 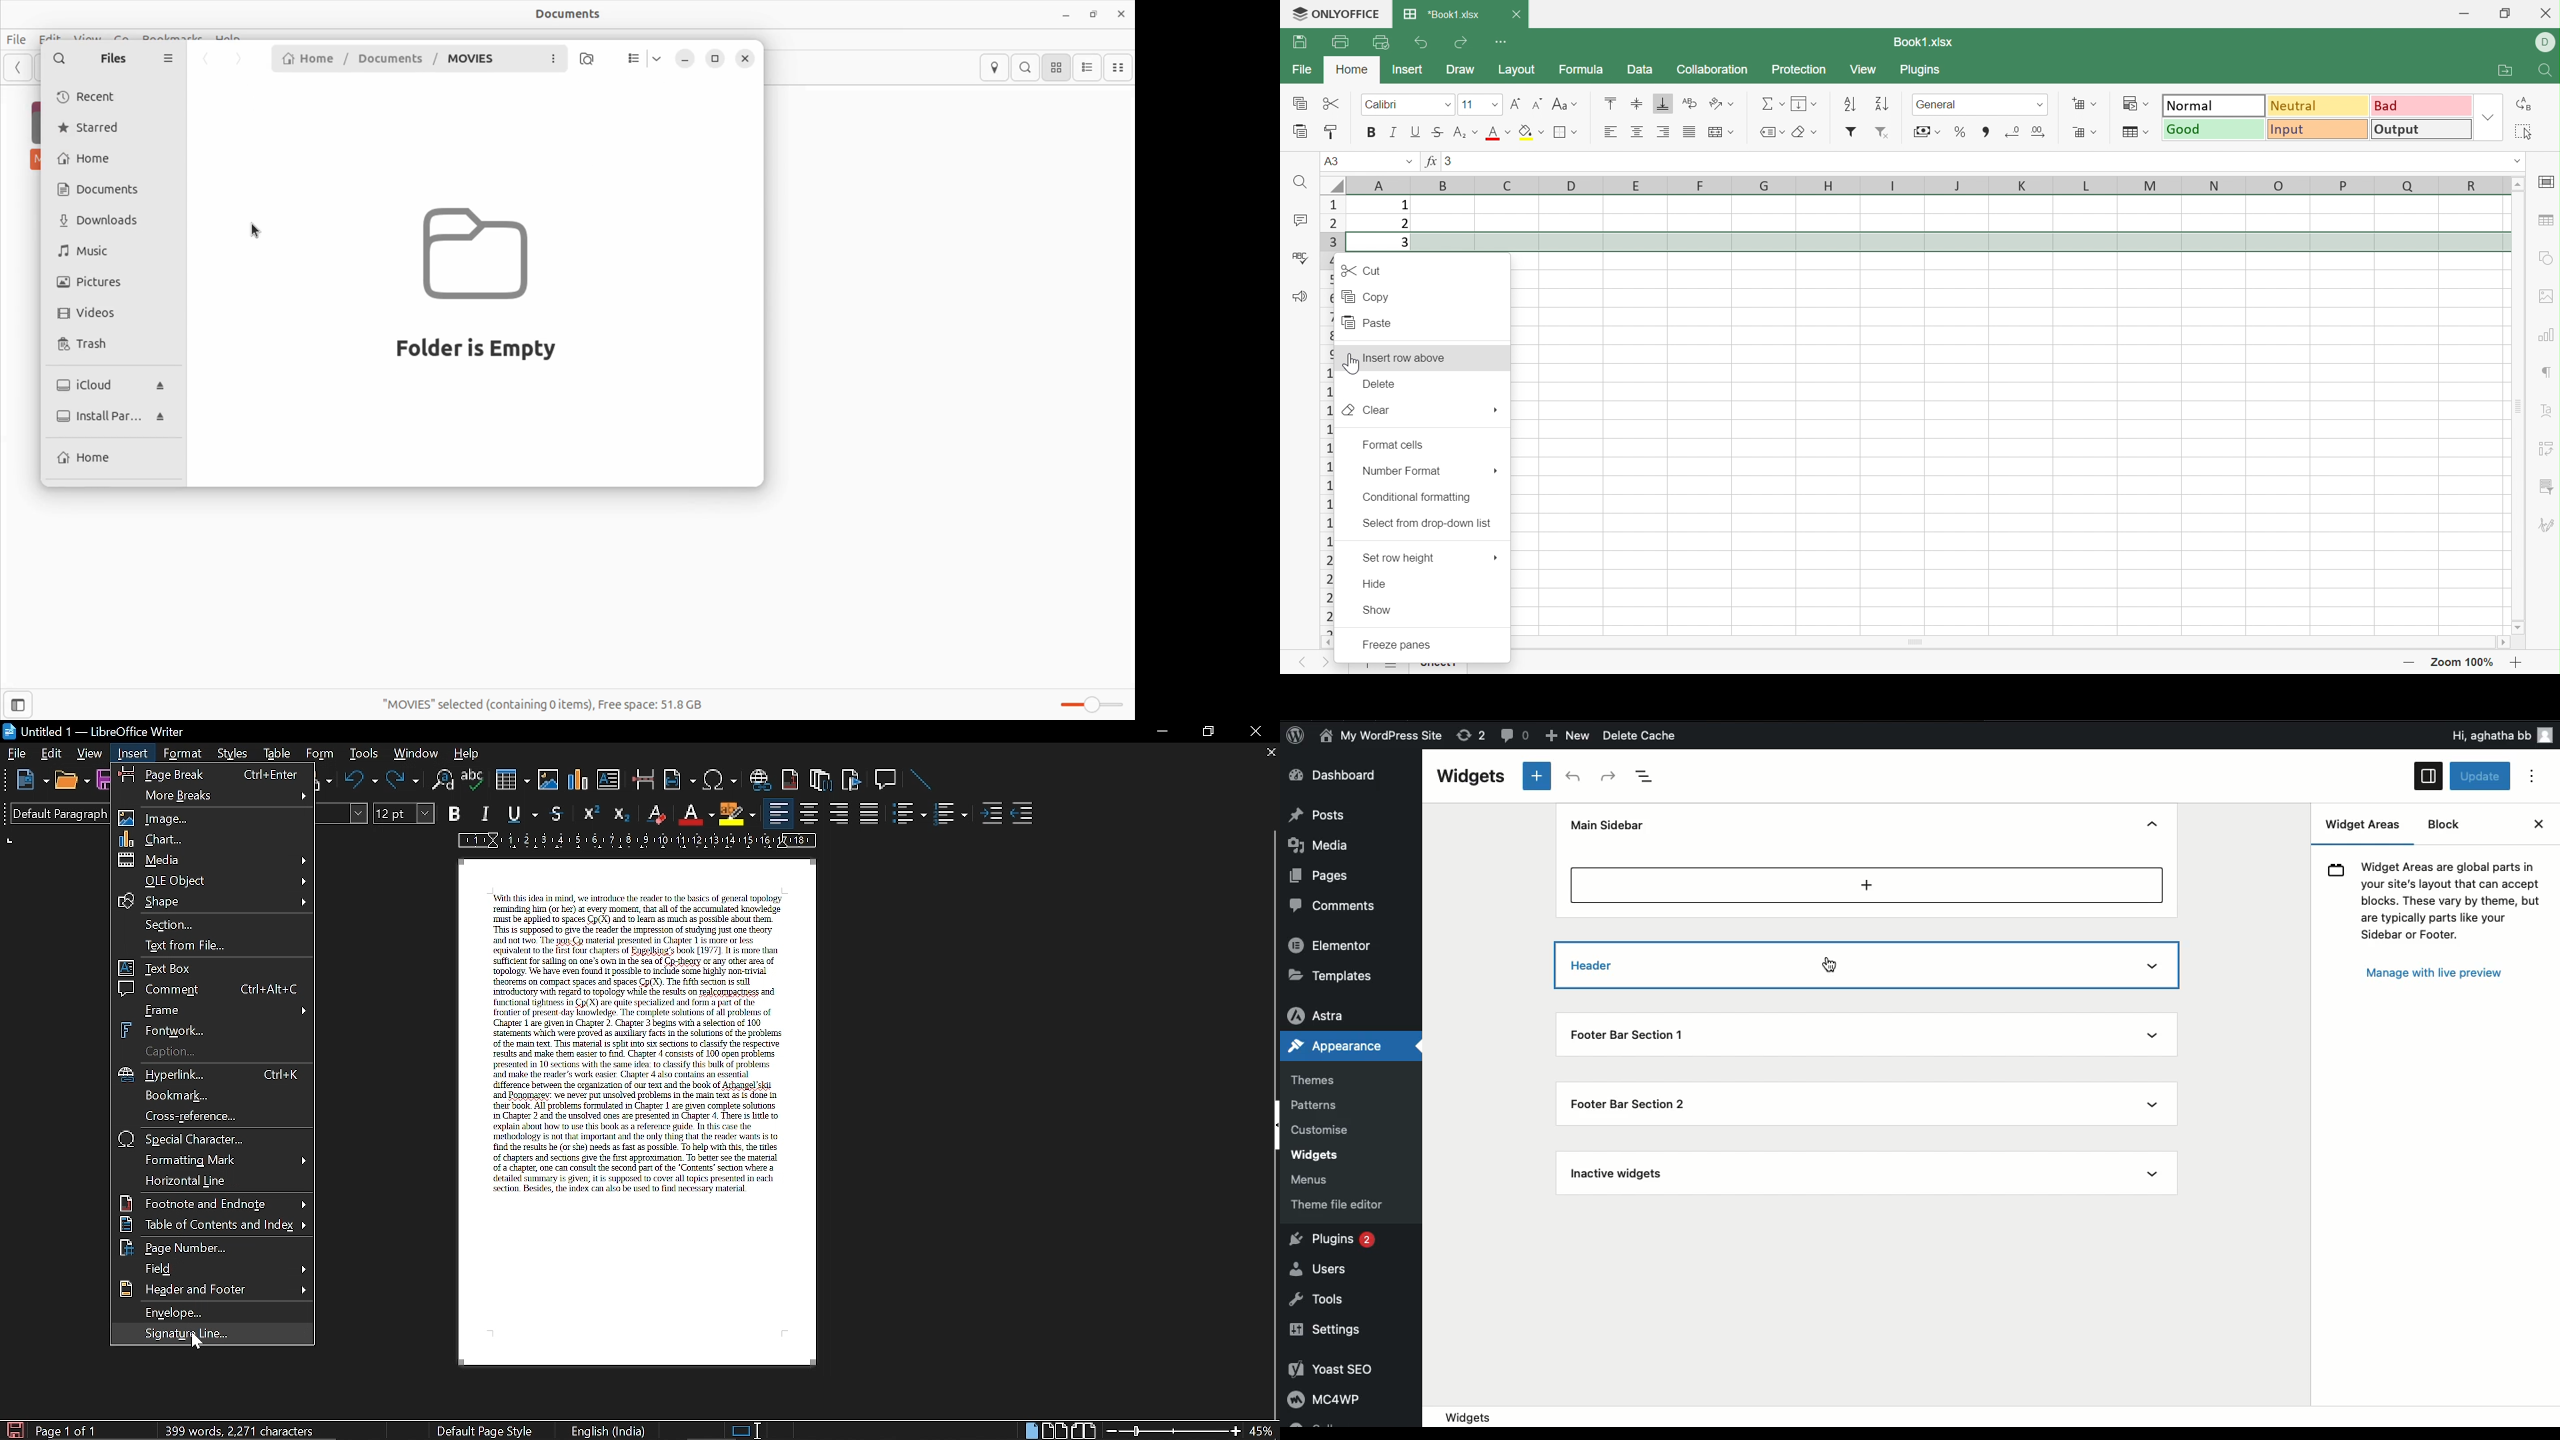 What do you see at coordinates (1378, 609) in the screenshot?
I see `Show` at bounding box center [1378, 609].